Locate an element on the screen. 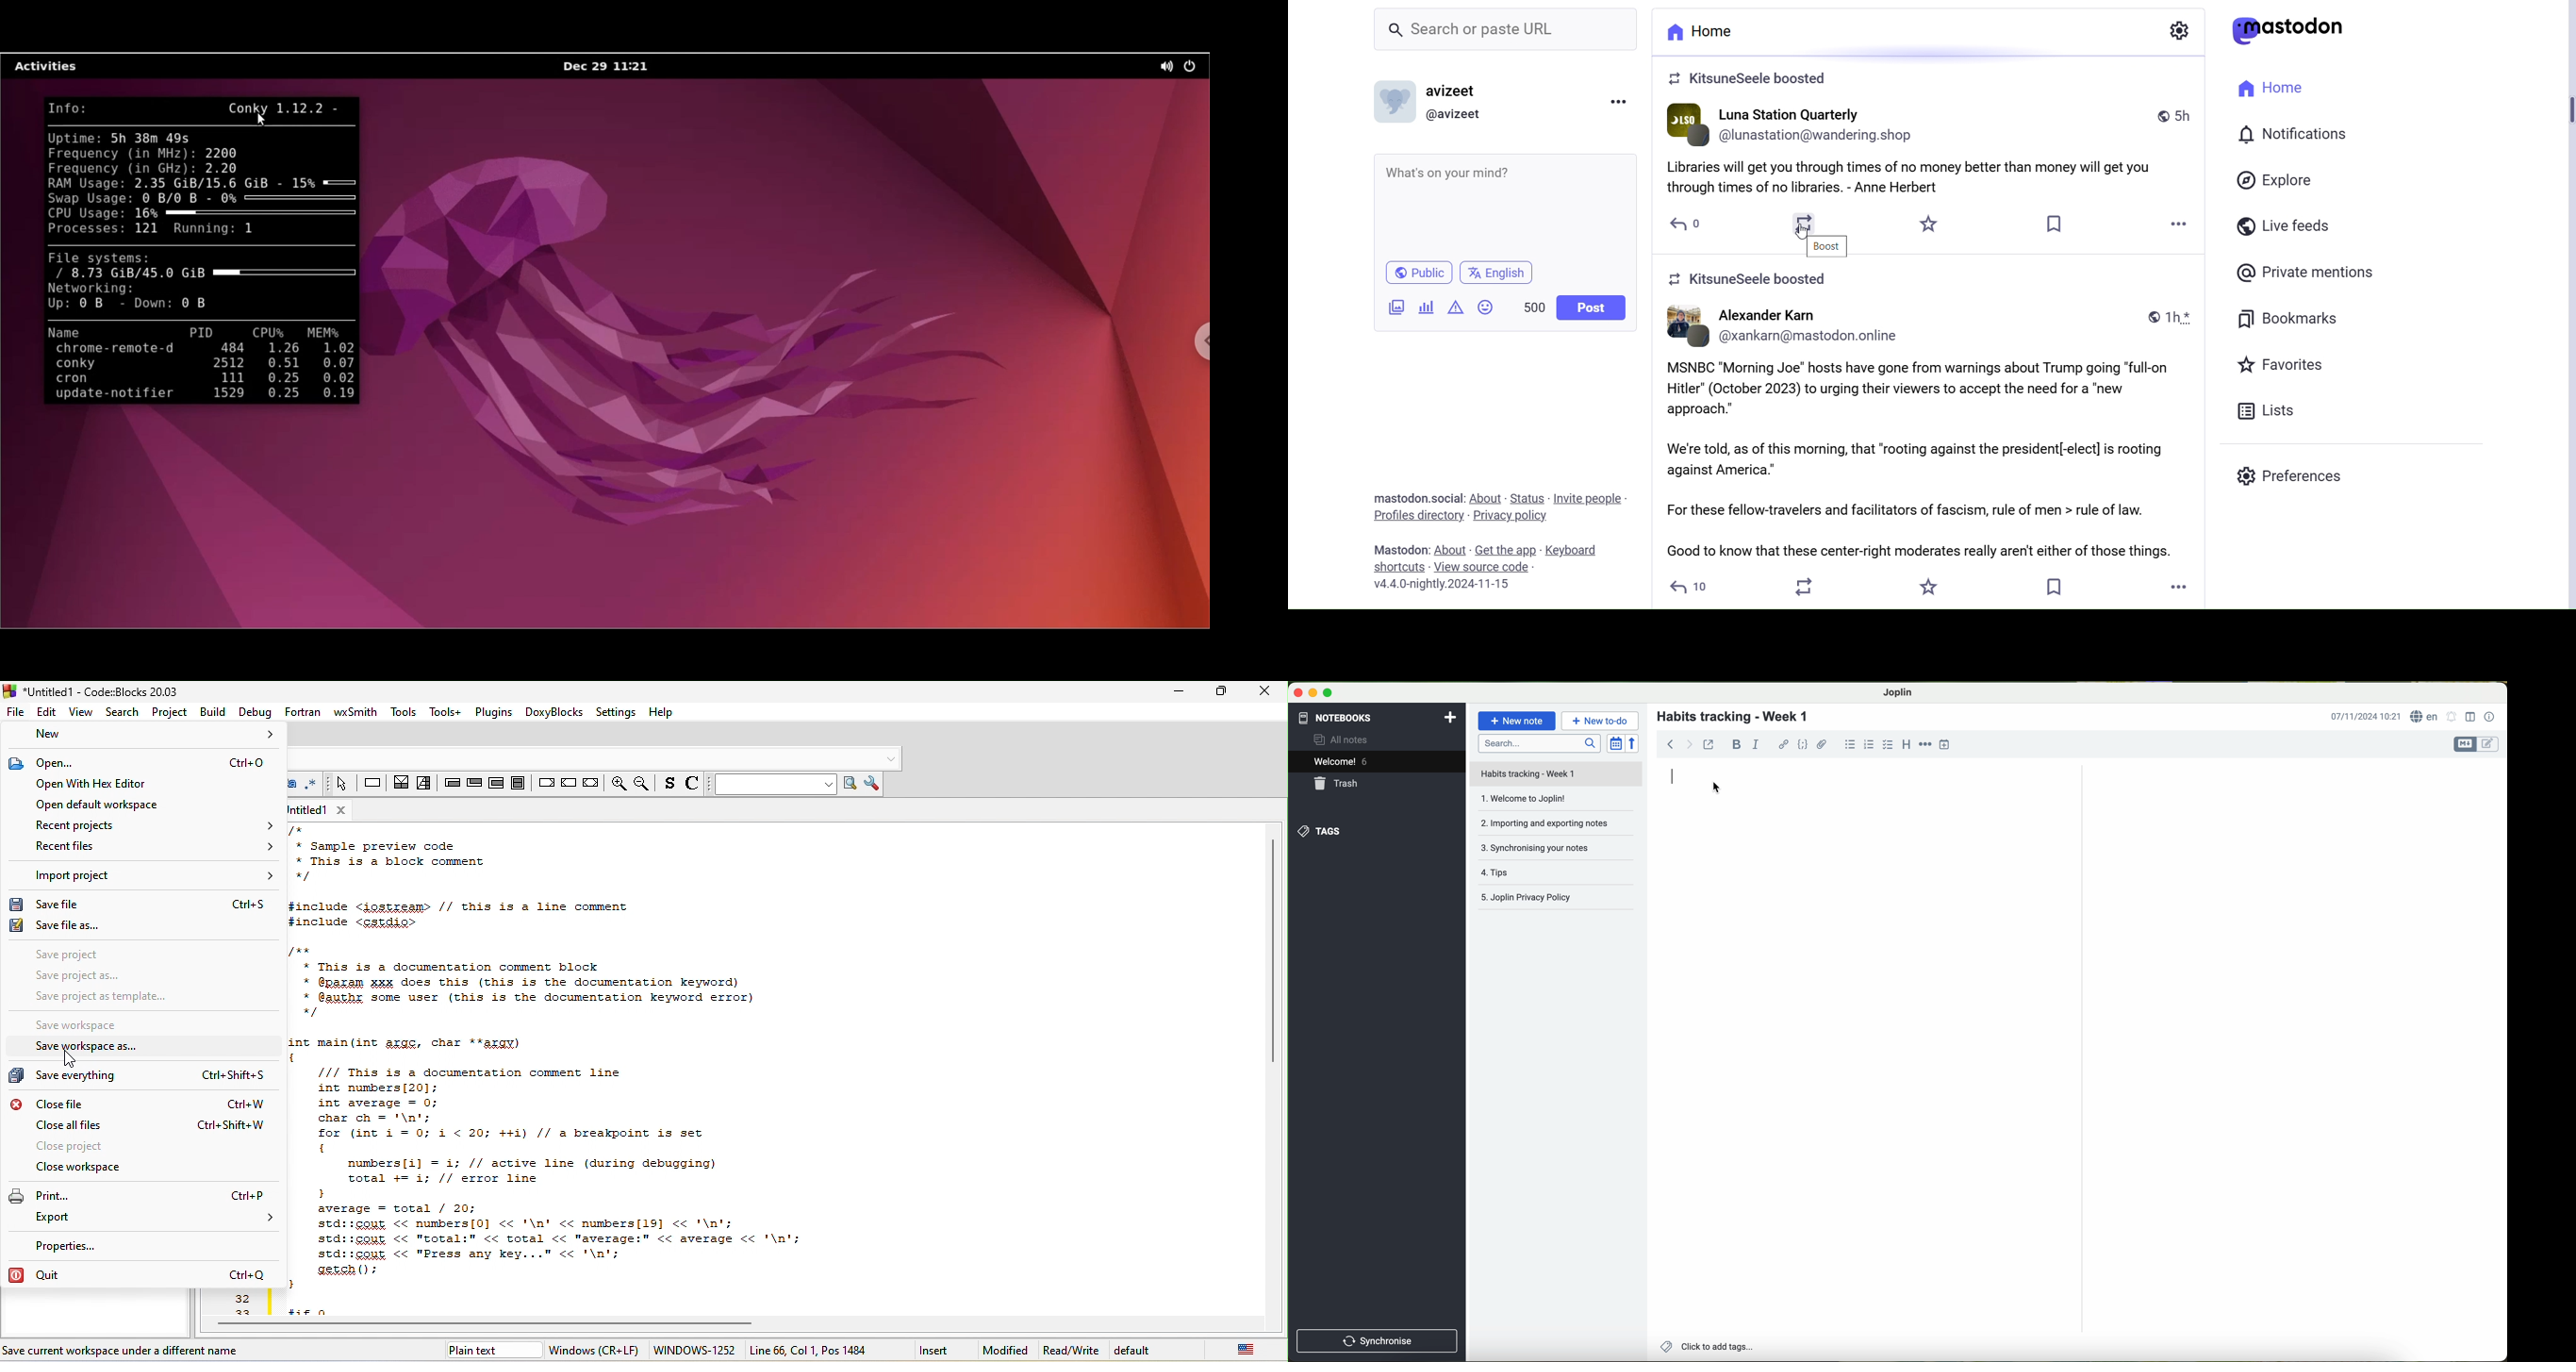 The width and height of the screenshot is (2576, 1372). Post is located at coordinates (1590, 307).